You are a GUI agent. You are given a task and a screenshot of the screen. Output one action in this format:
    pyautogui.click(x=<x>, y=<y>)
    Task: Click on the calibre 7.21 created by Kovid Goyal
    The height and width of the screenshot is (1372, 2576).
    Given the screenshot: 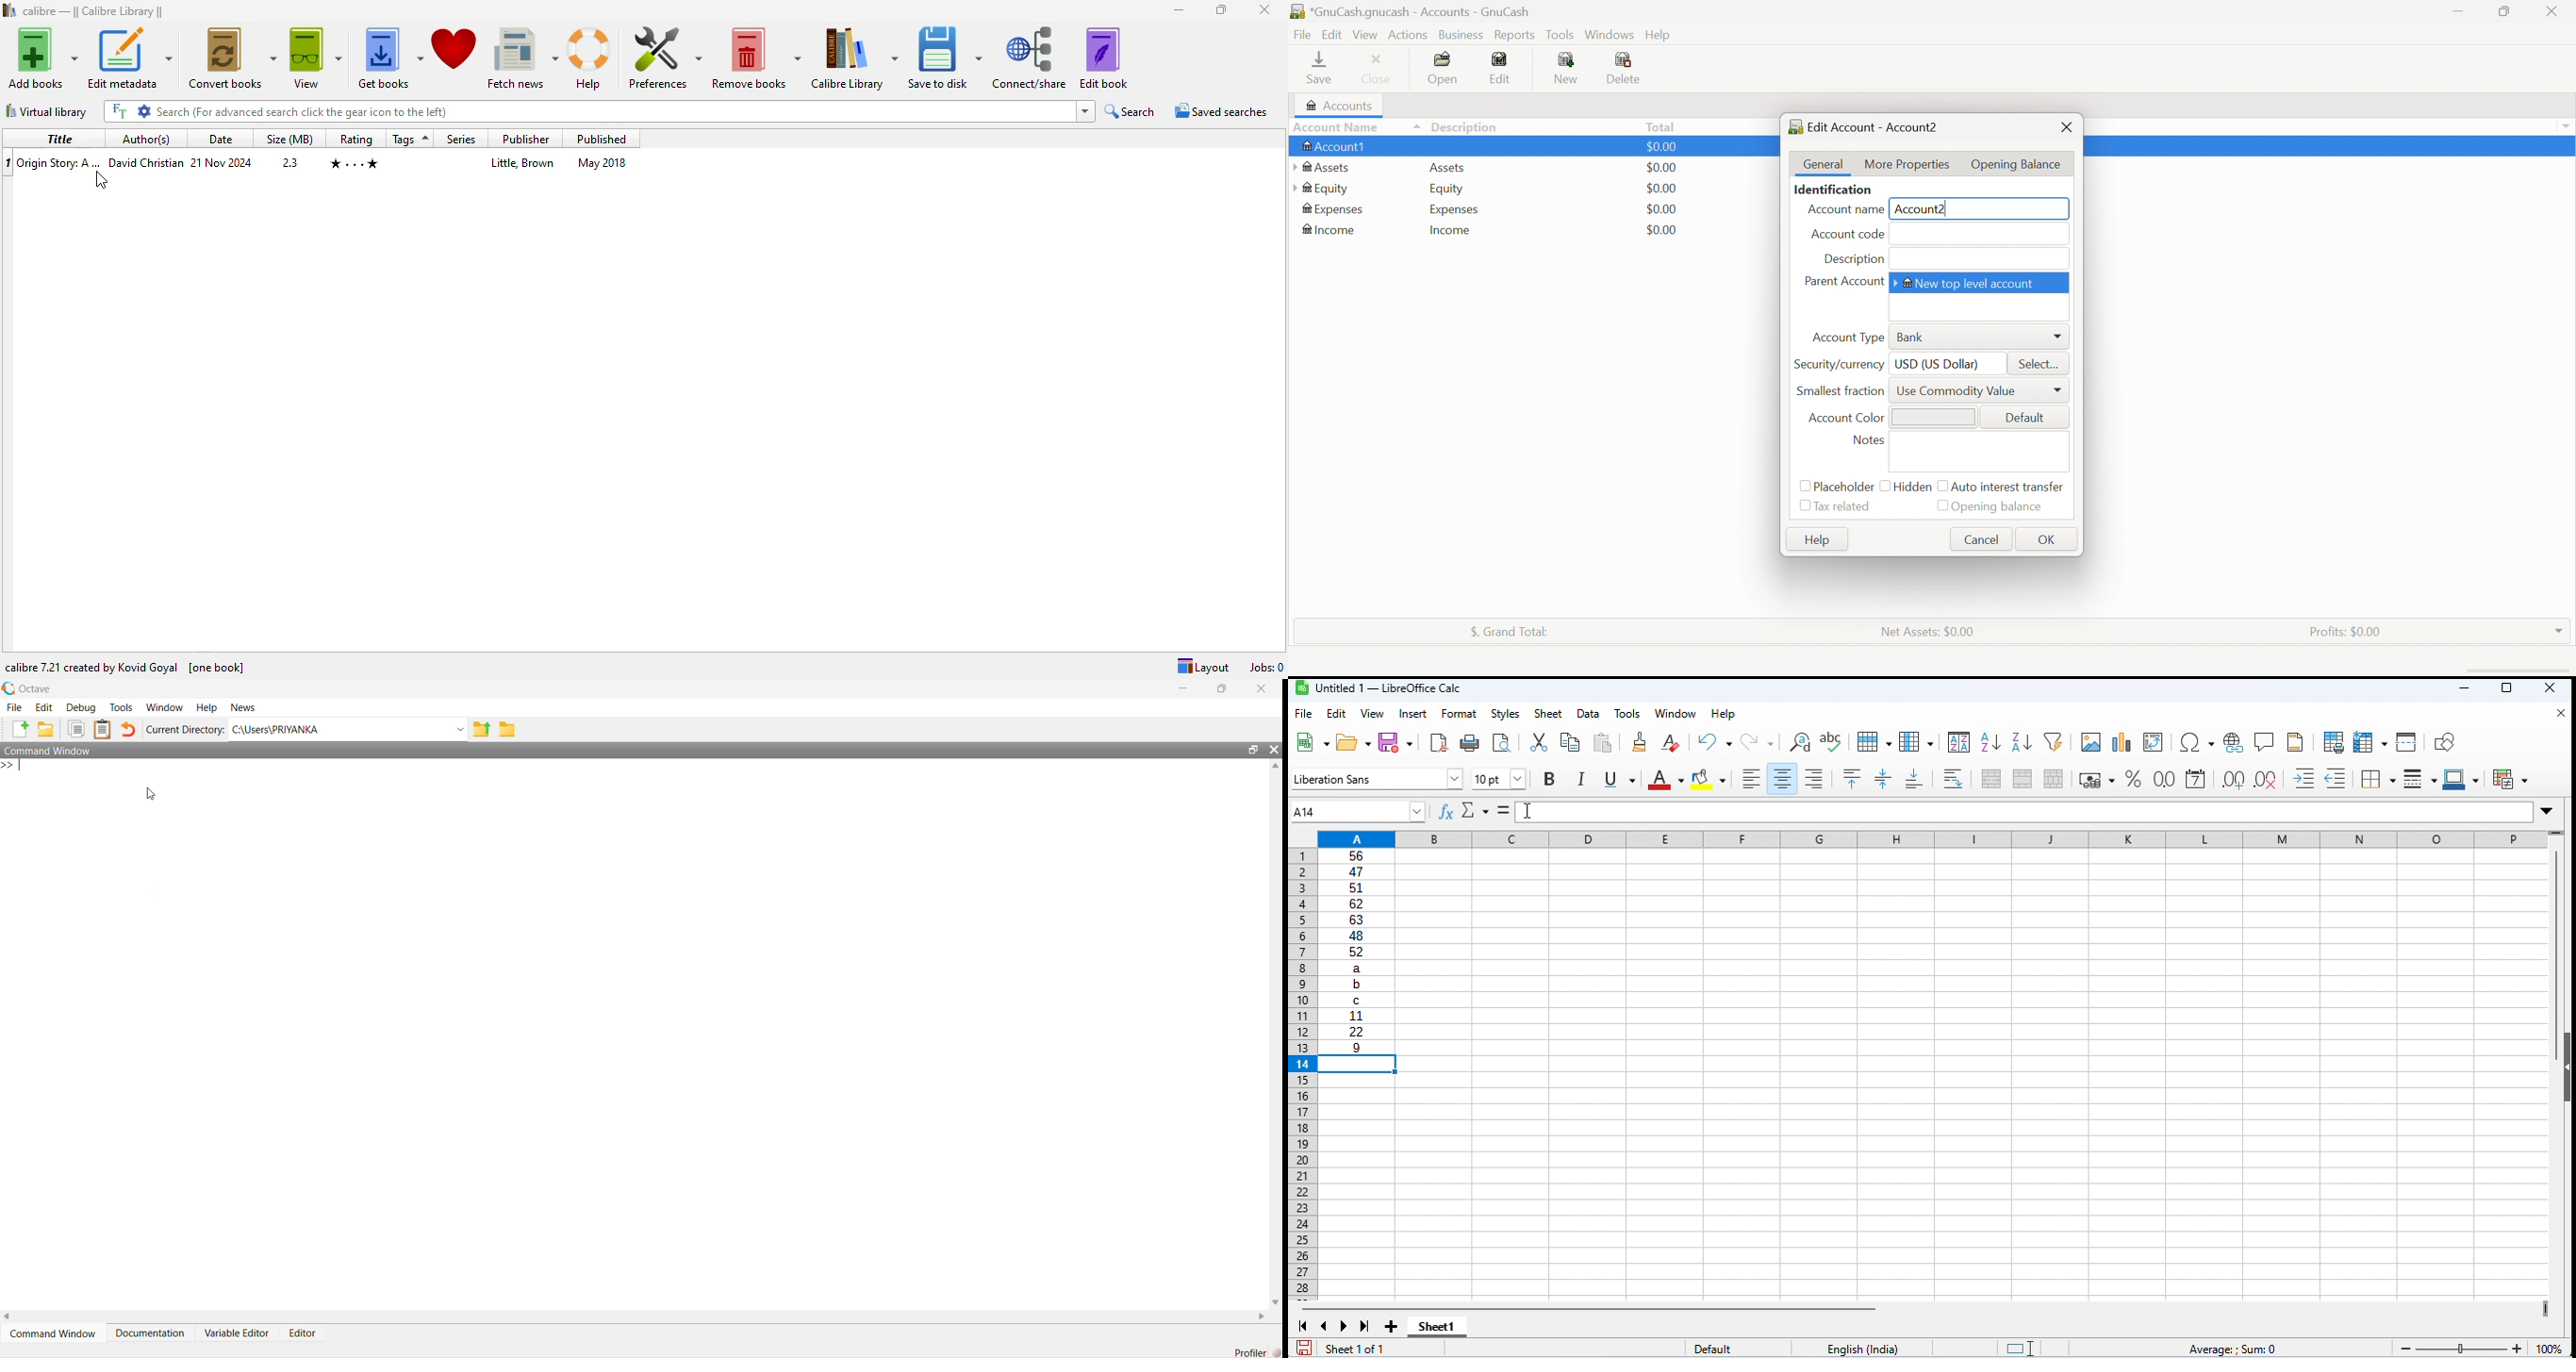 What is the action you would take?
    pyautogui.click(x=92, y=667)
    